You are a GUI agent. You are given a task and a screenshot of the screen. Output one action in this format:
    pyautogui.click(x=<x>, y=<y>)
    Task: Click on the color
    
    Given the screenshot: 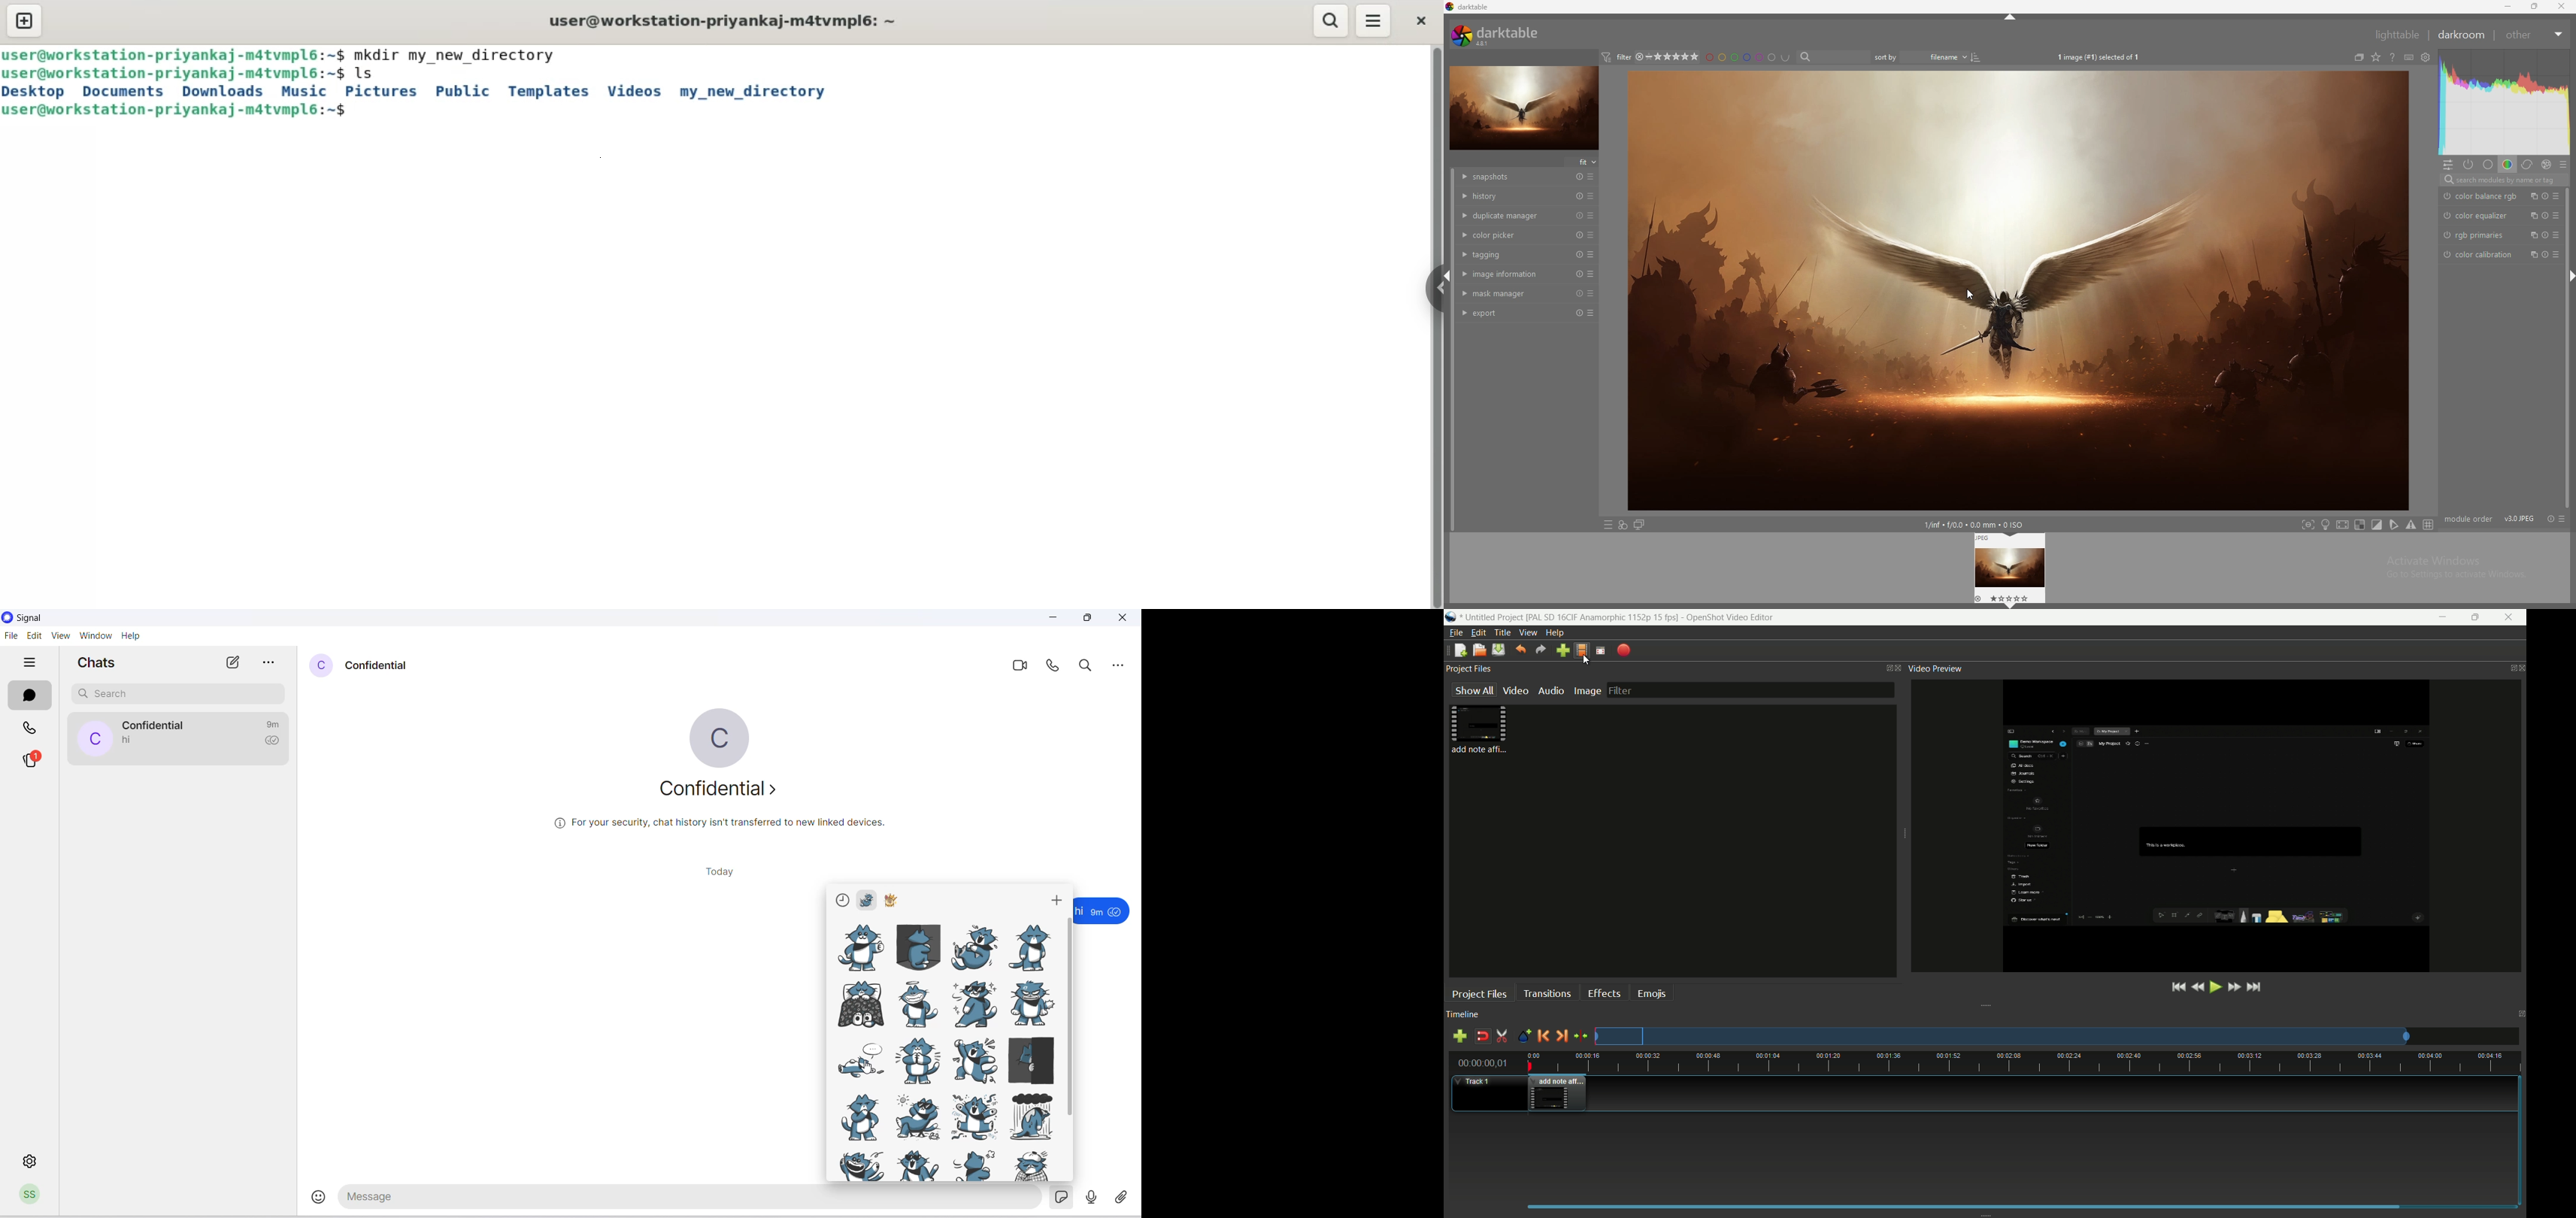 What is the action you would take?
    pyautogui.click(x=2508, y=165)
    